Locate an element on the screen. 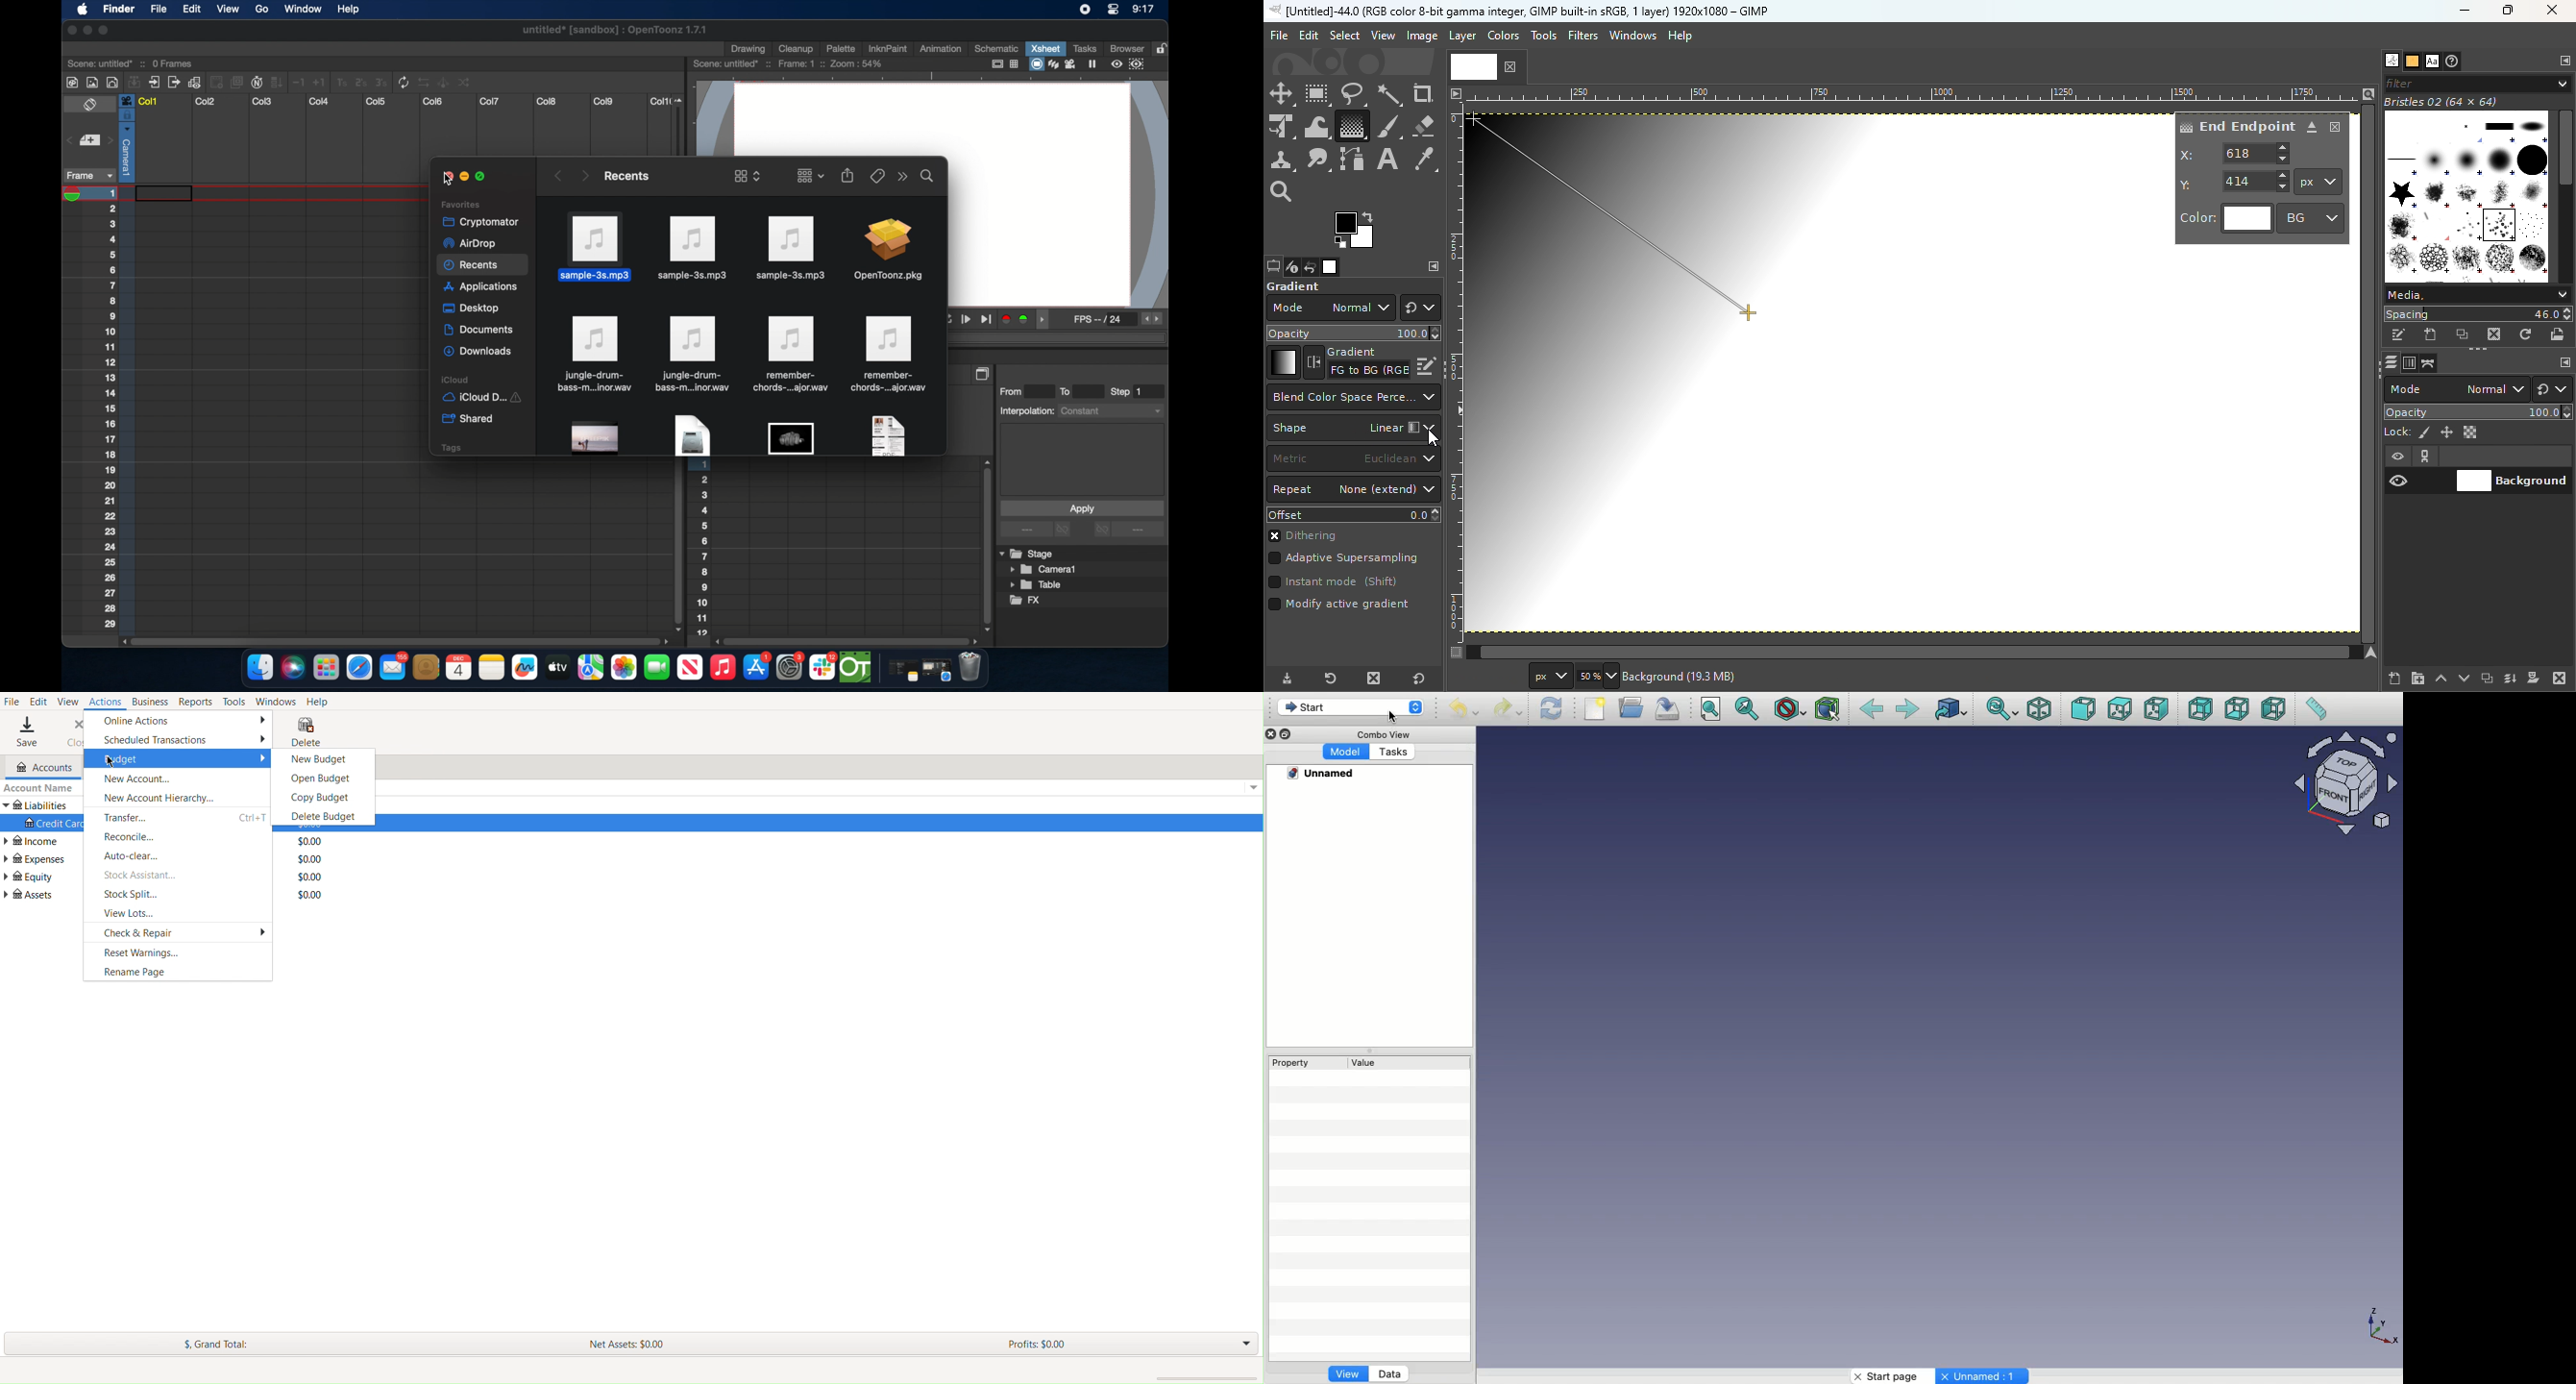 This screenshot has height=1400, width=2576. copy is located at coordinates (984, 374).